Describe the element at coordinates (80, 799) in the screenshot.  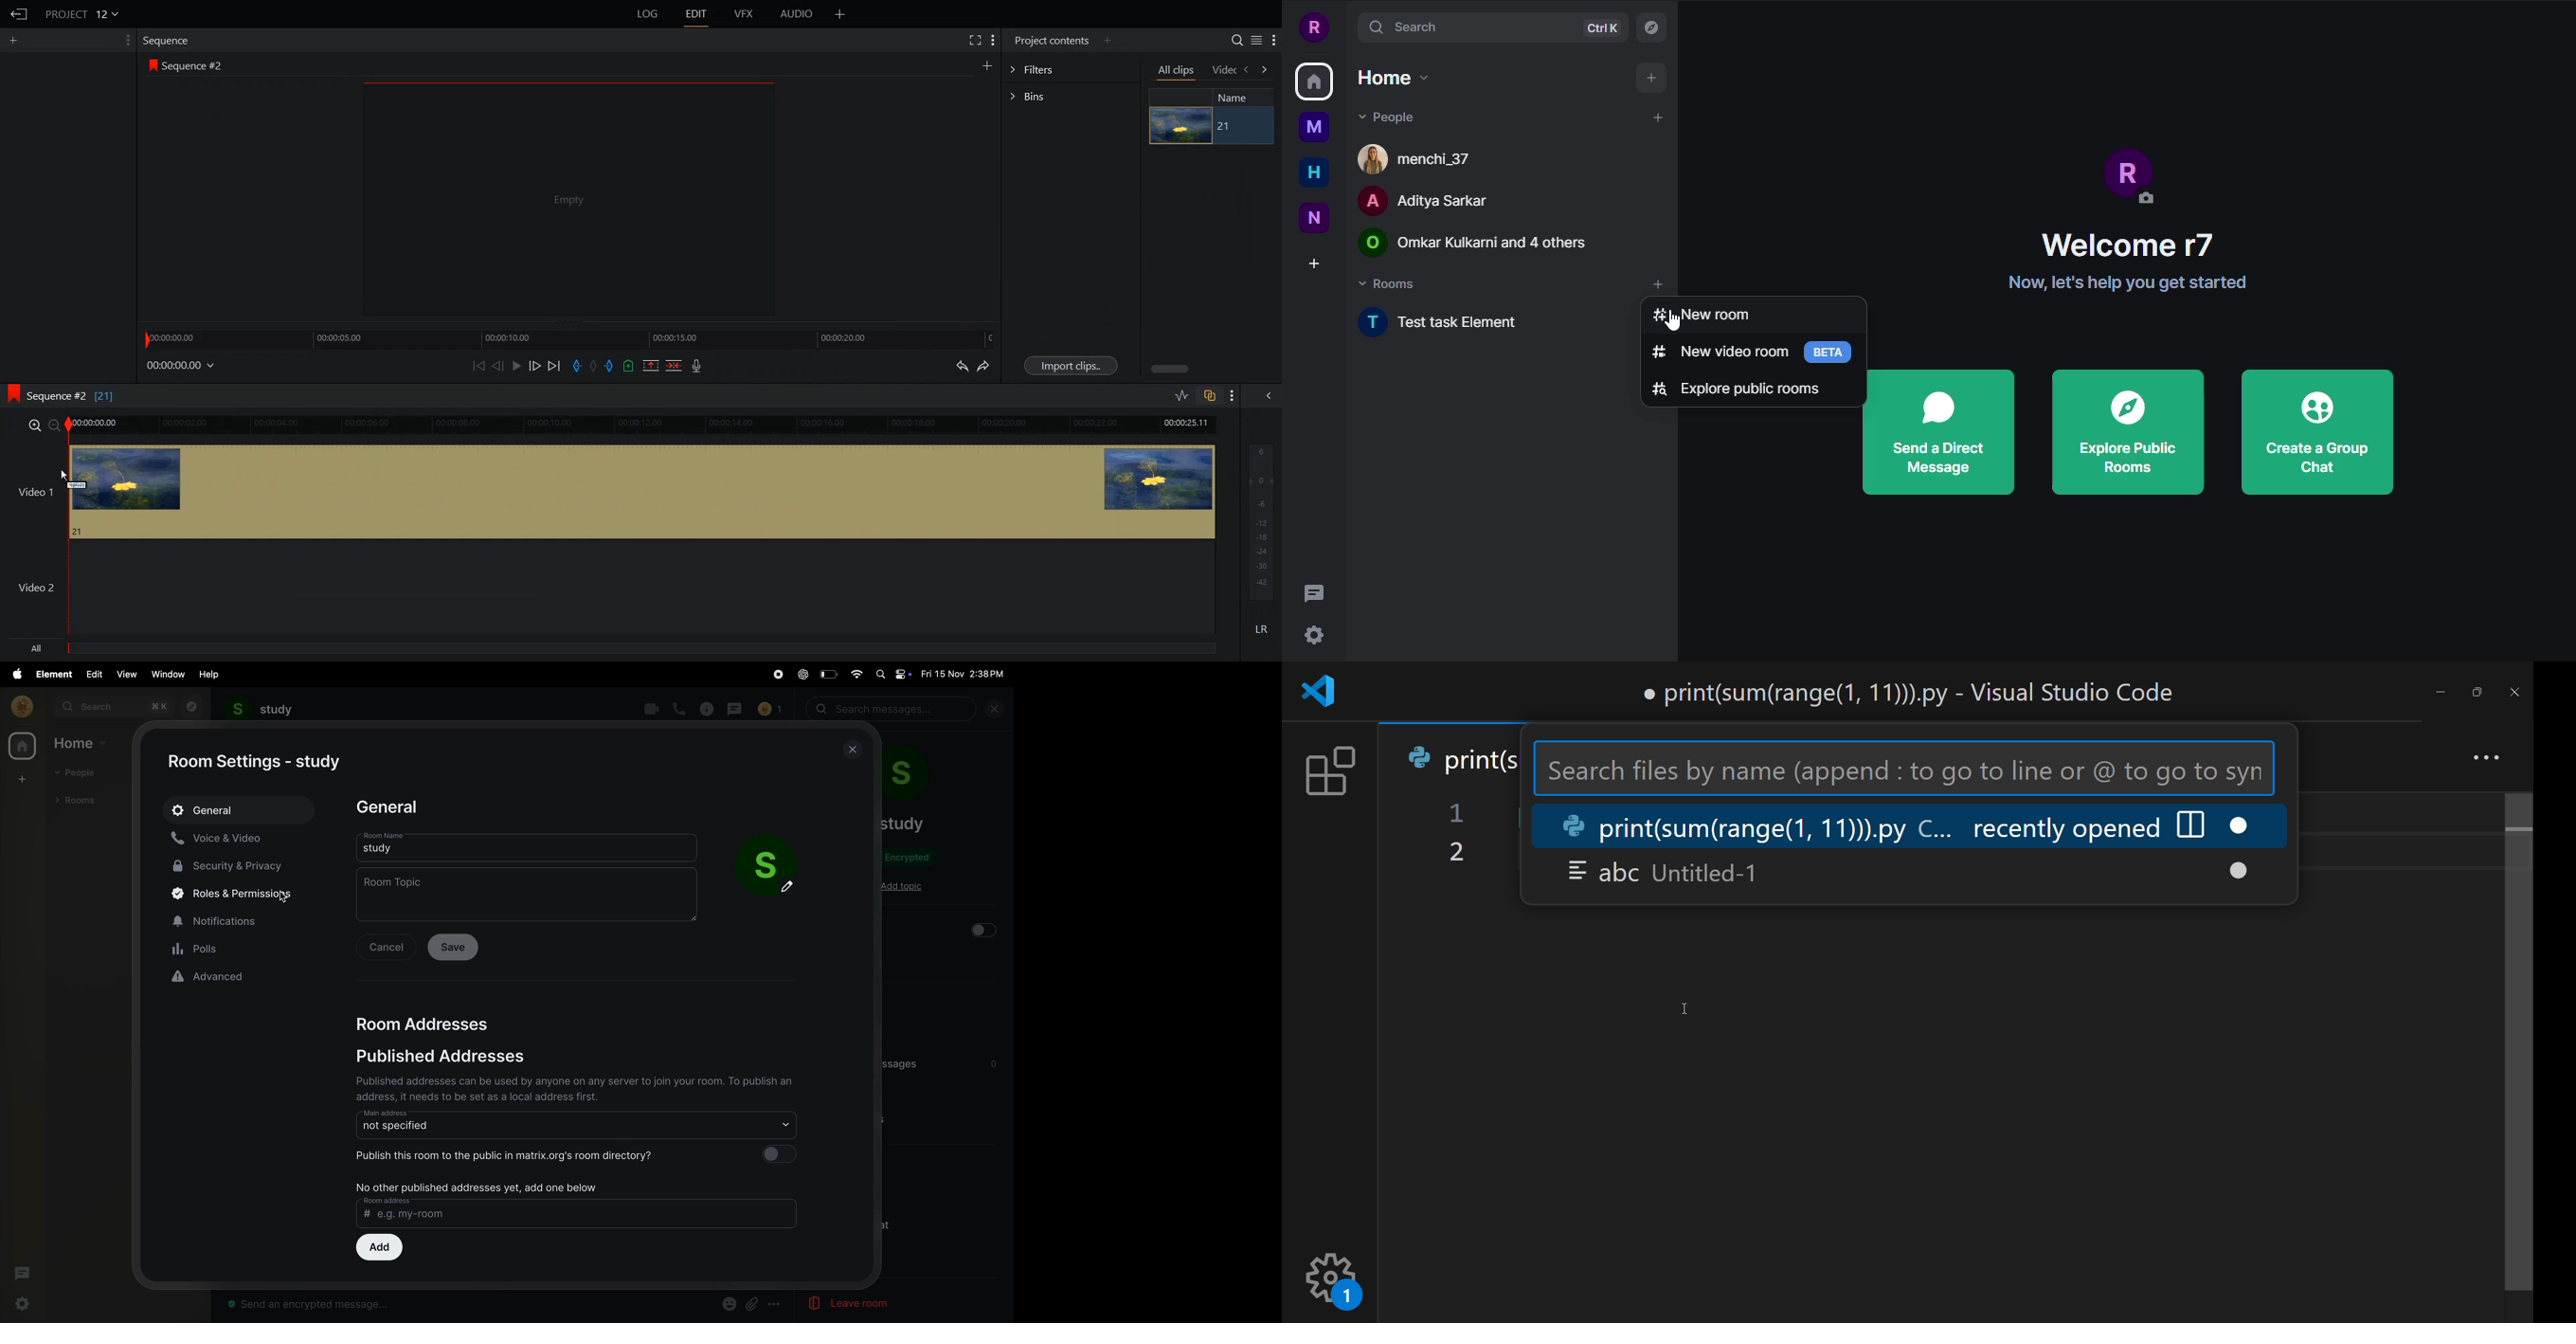
I see `rooms` at that location.